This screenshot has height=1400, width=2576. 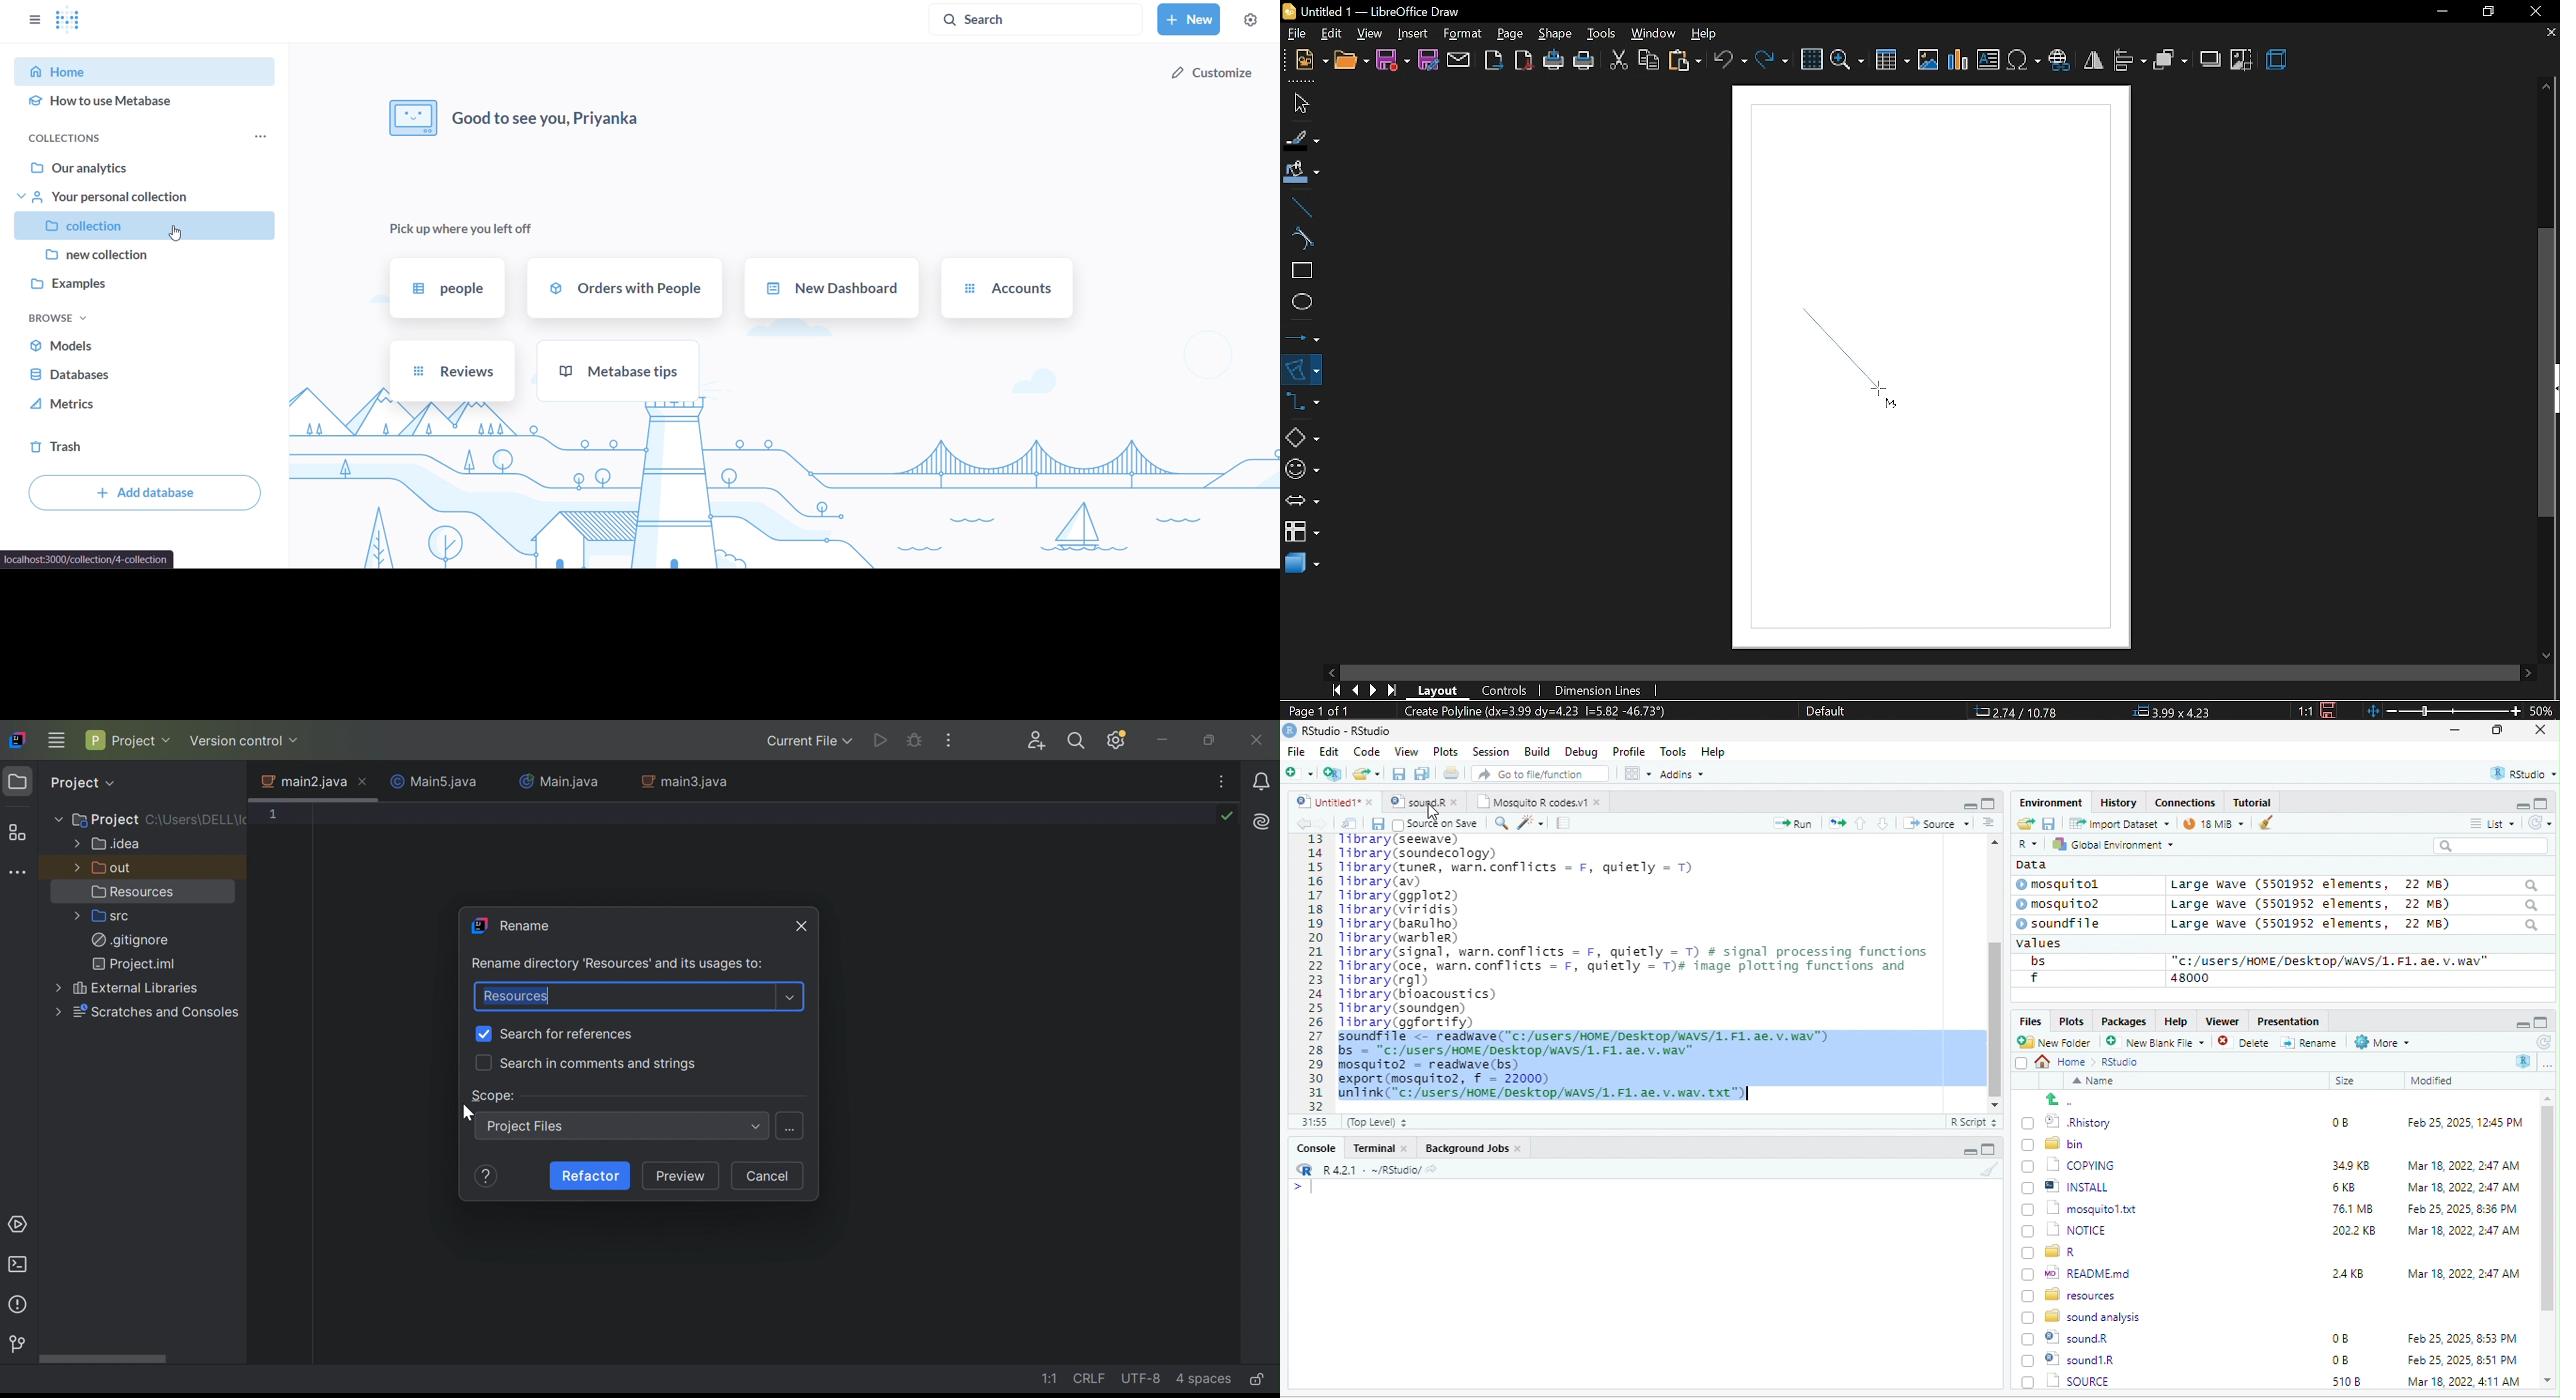 I want to click on 1 mosquitol.txt, so click(x=2073, y=1208).